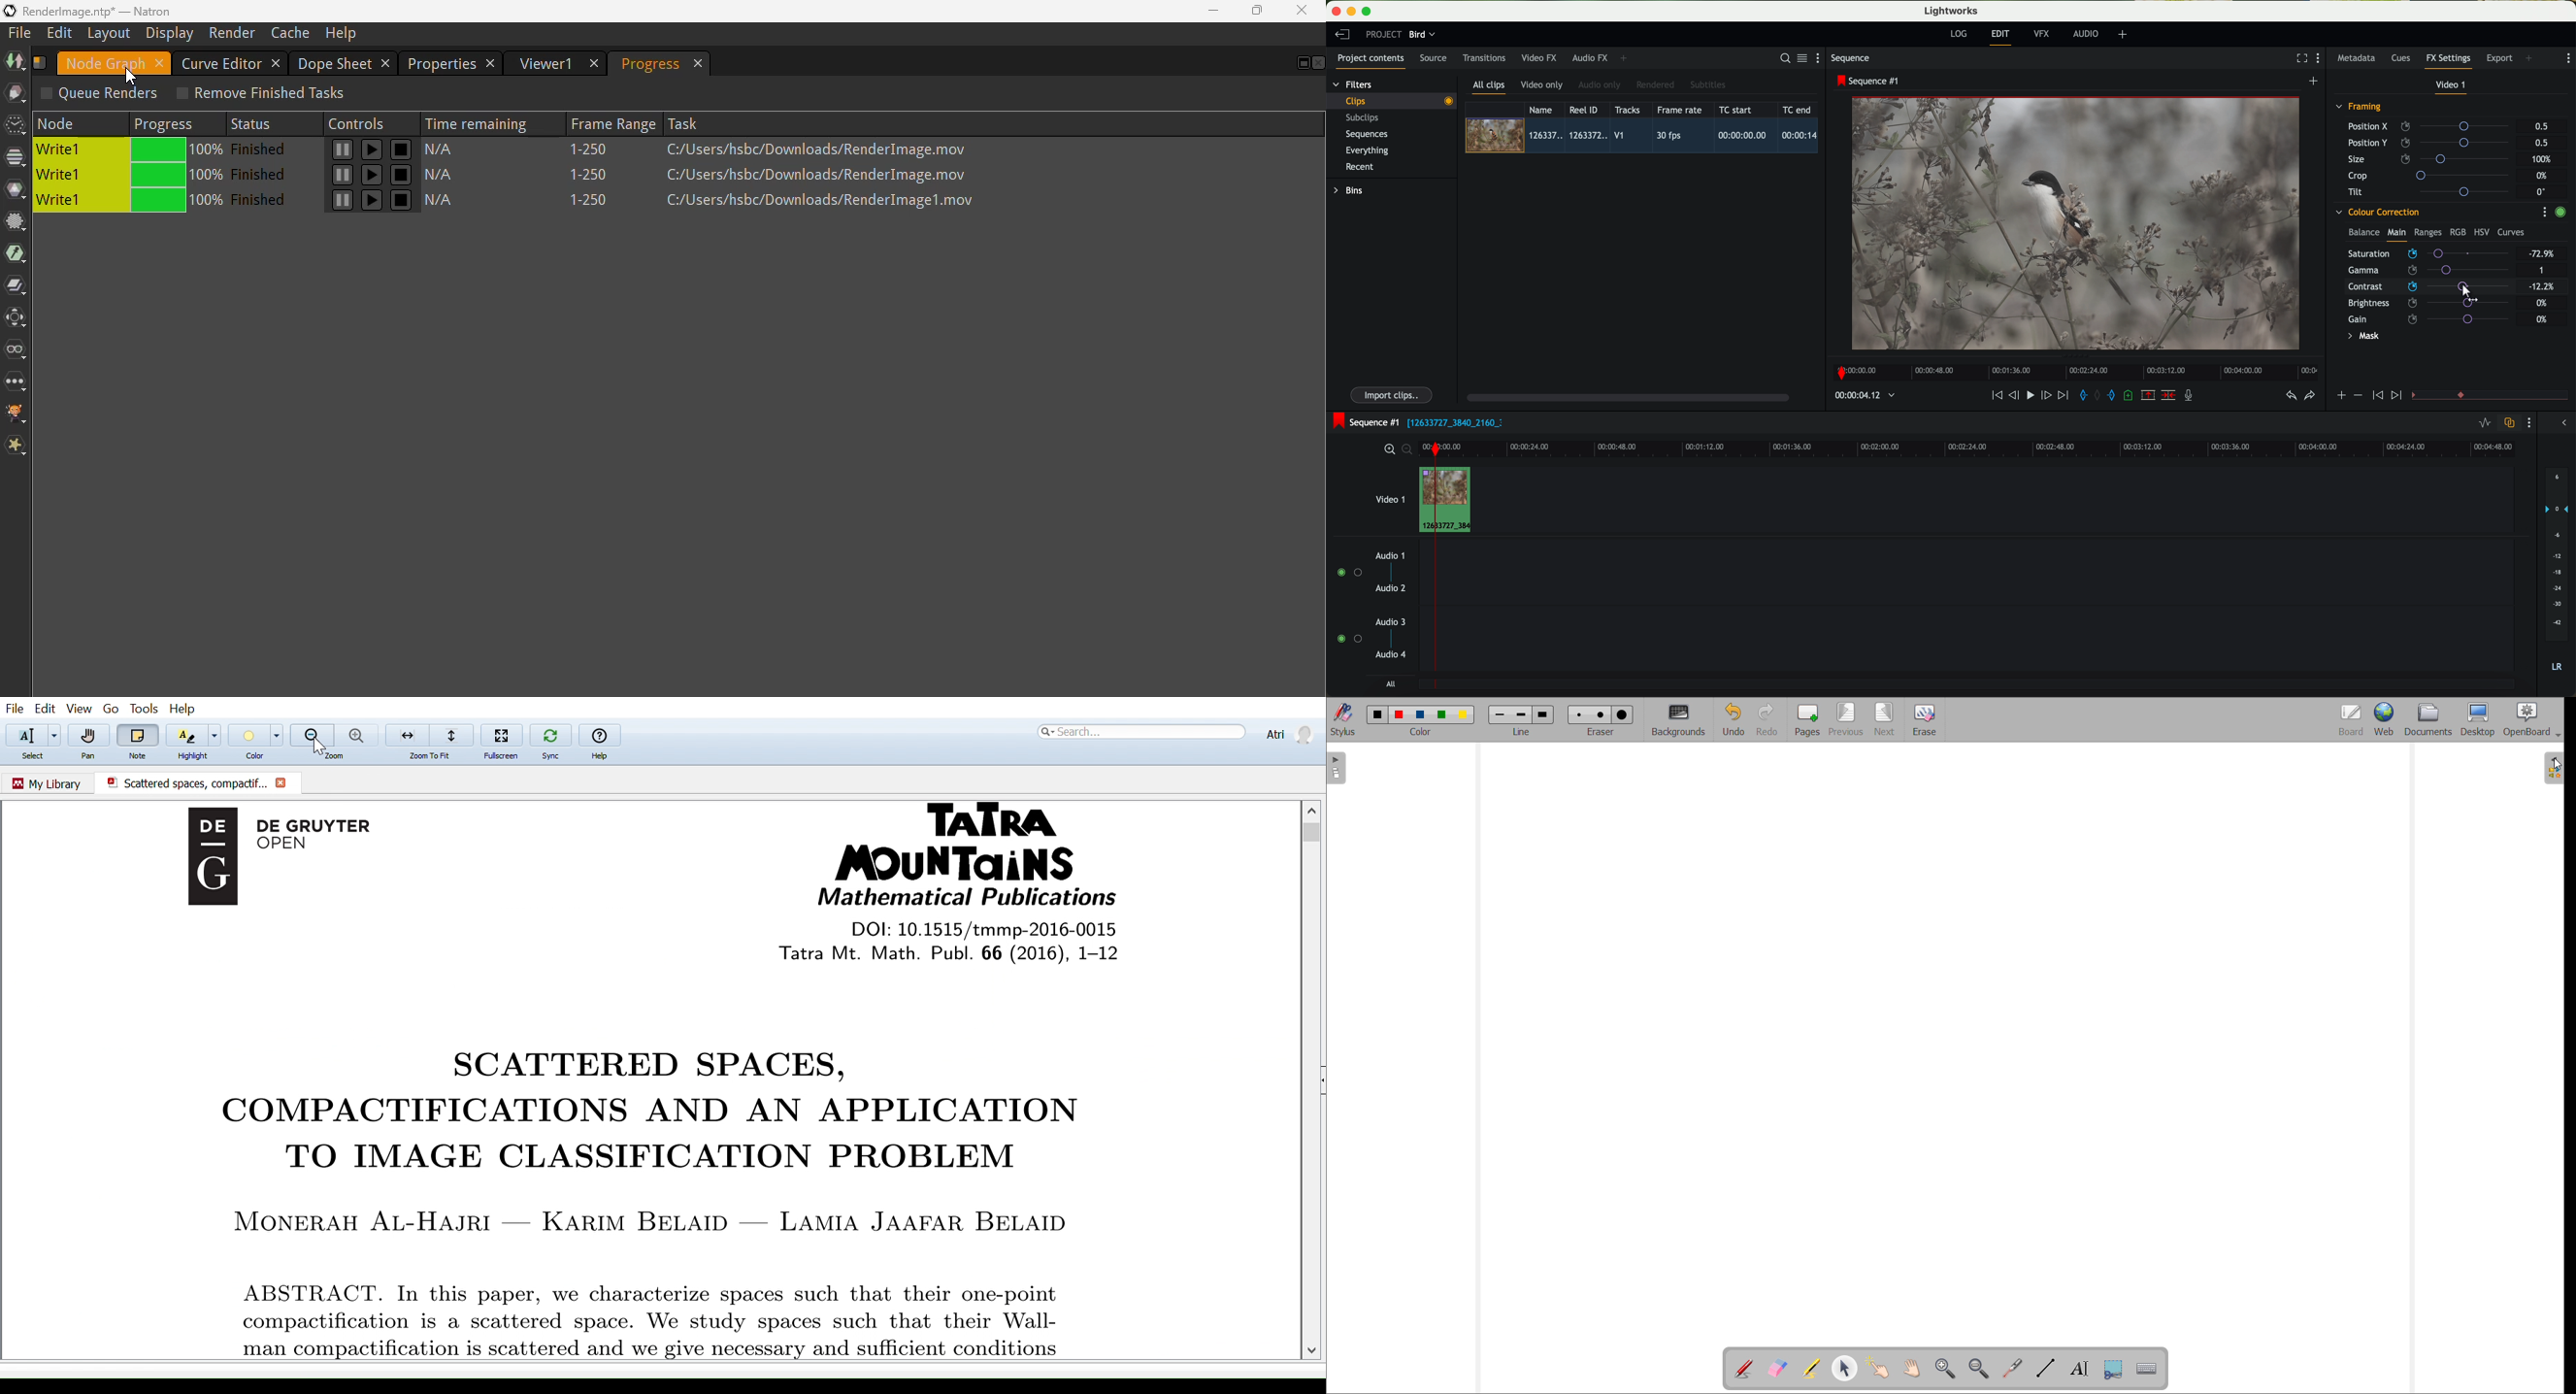  Describe the element at coordinates (1313, 1350) in the screenshot. I see `Move down` at that location.